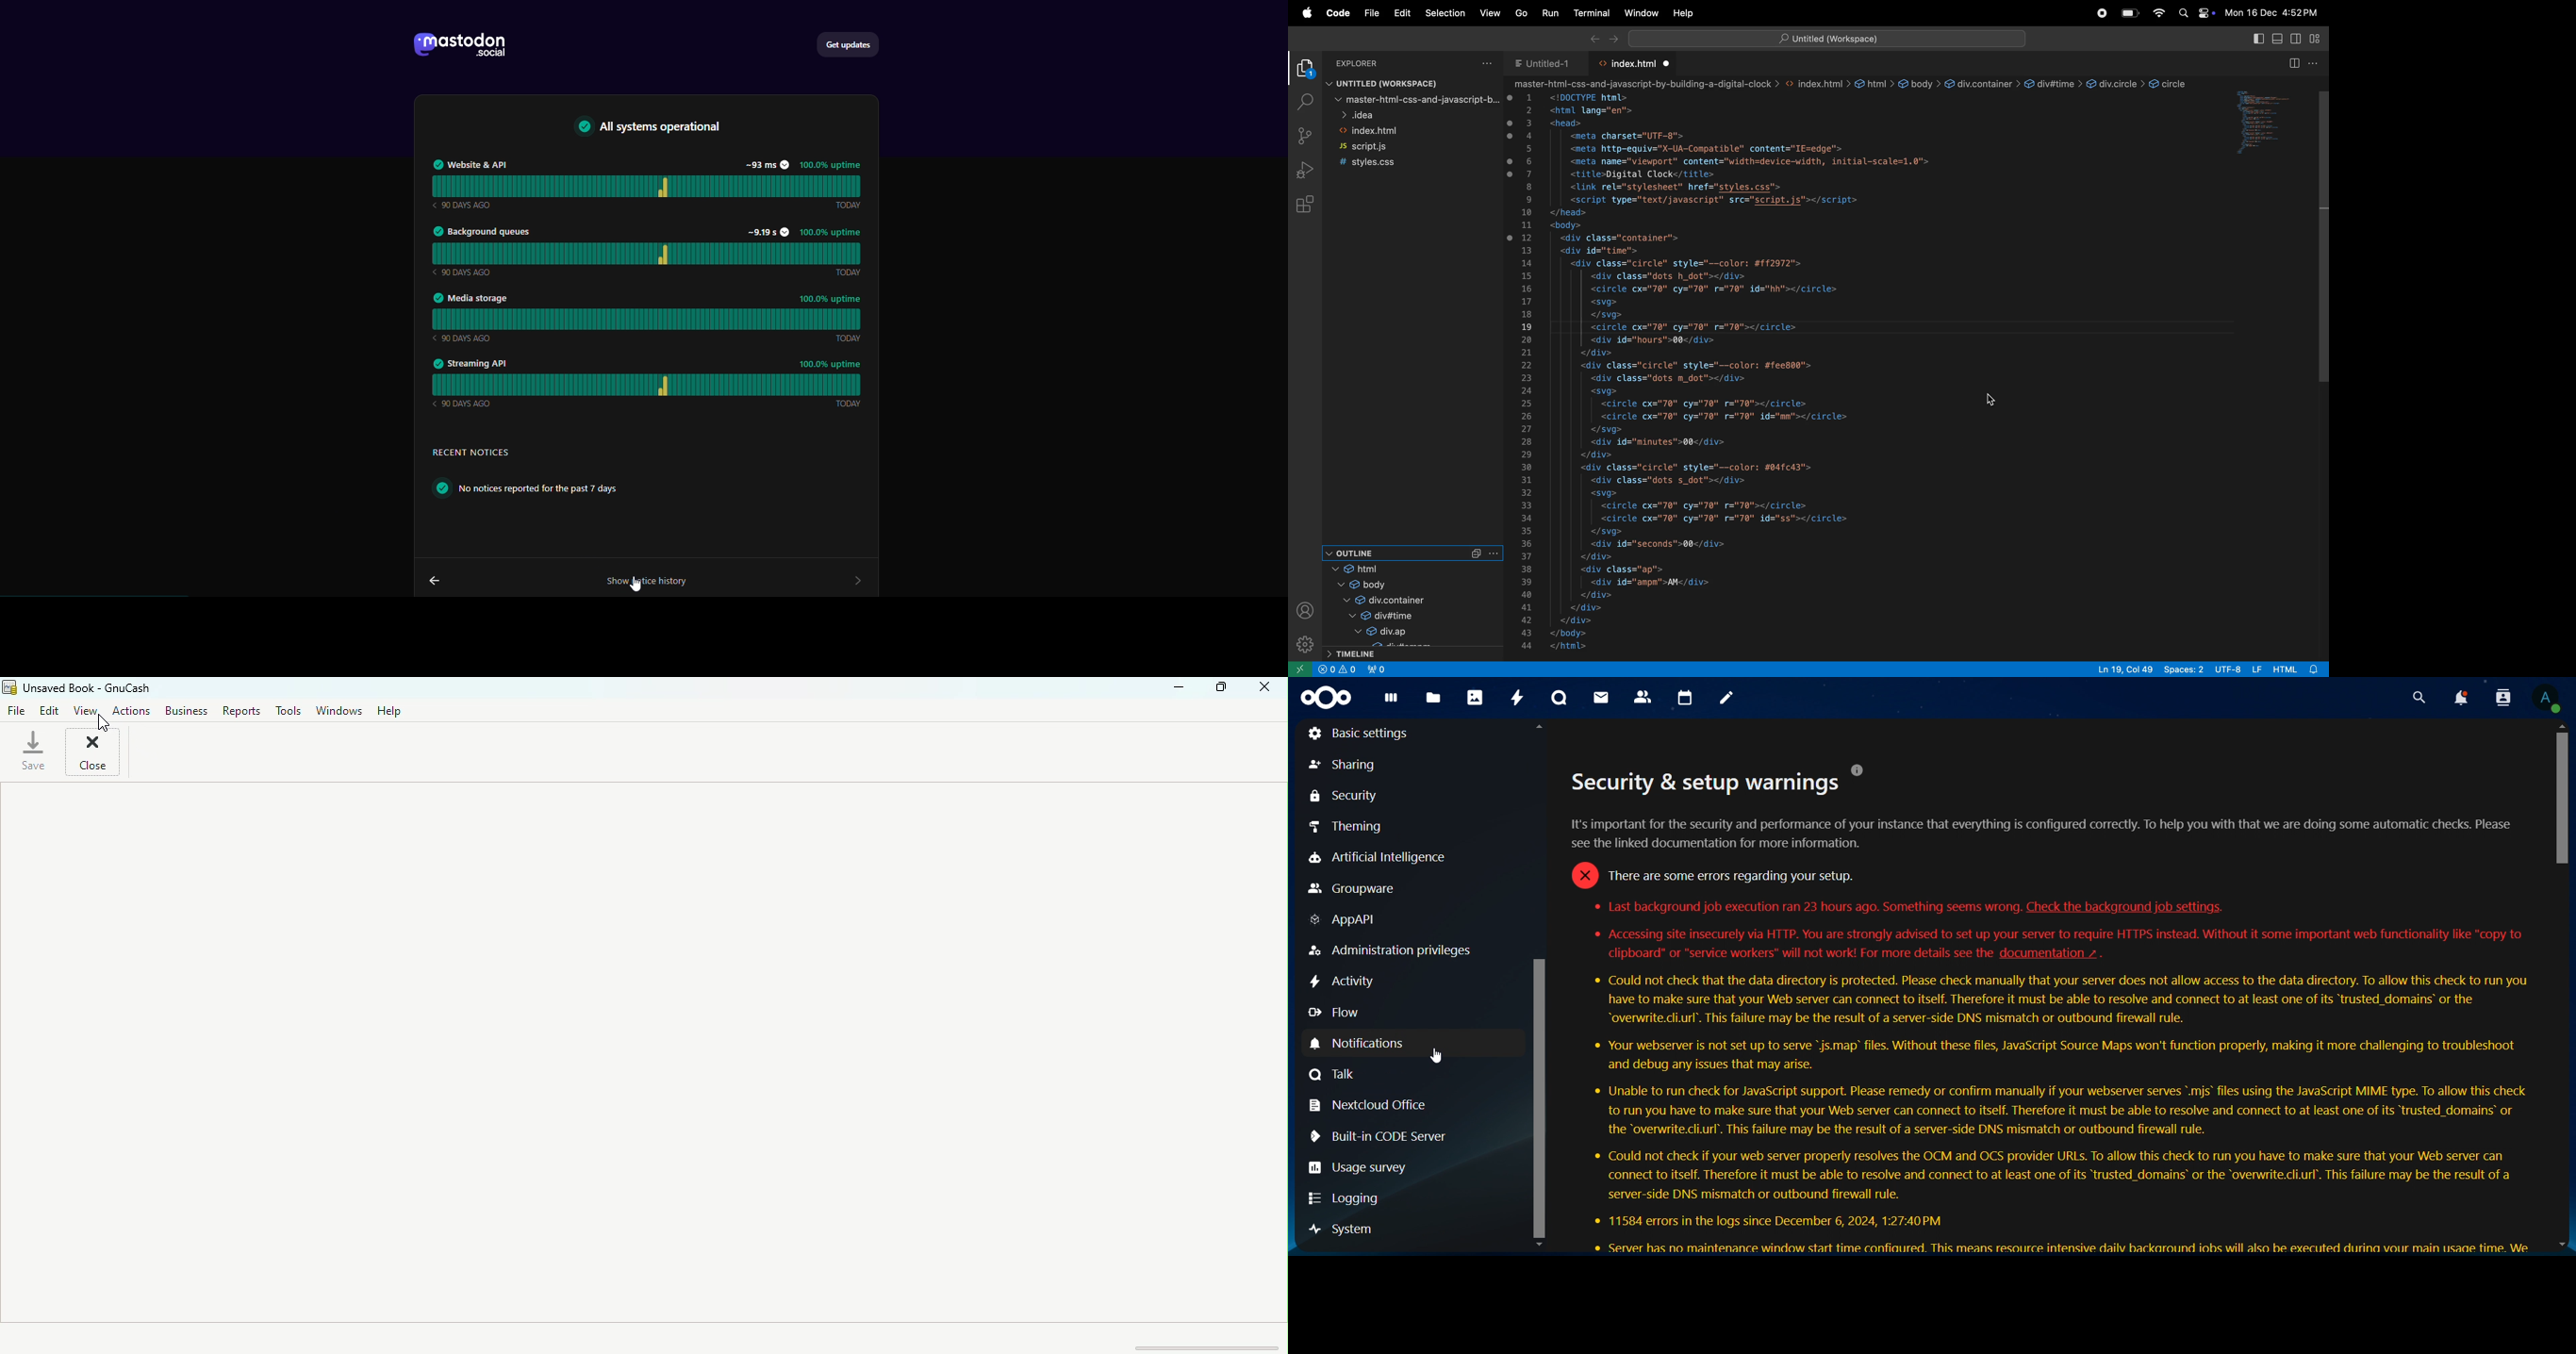  What do you see at coordinates (2551, 698) in the screenshot?
I see `View Profile` at bounding box center [2551, 698].